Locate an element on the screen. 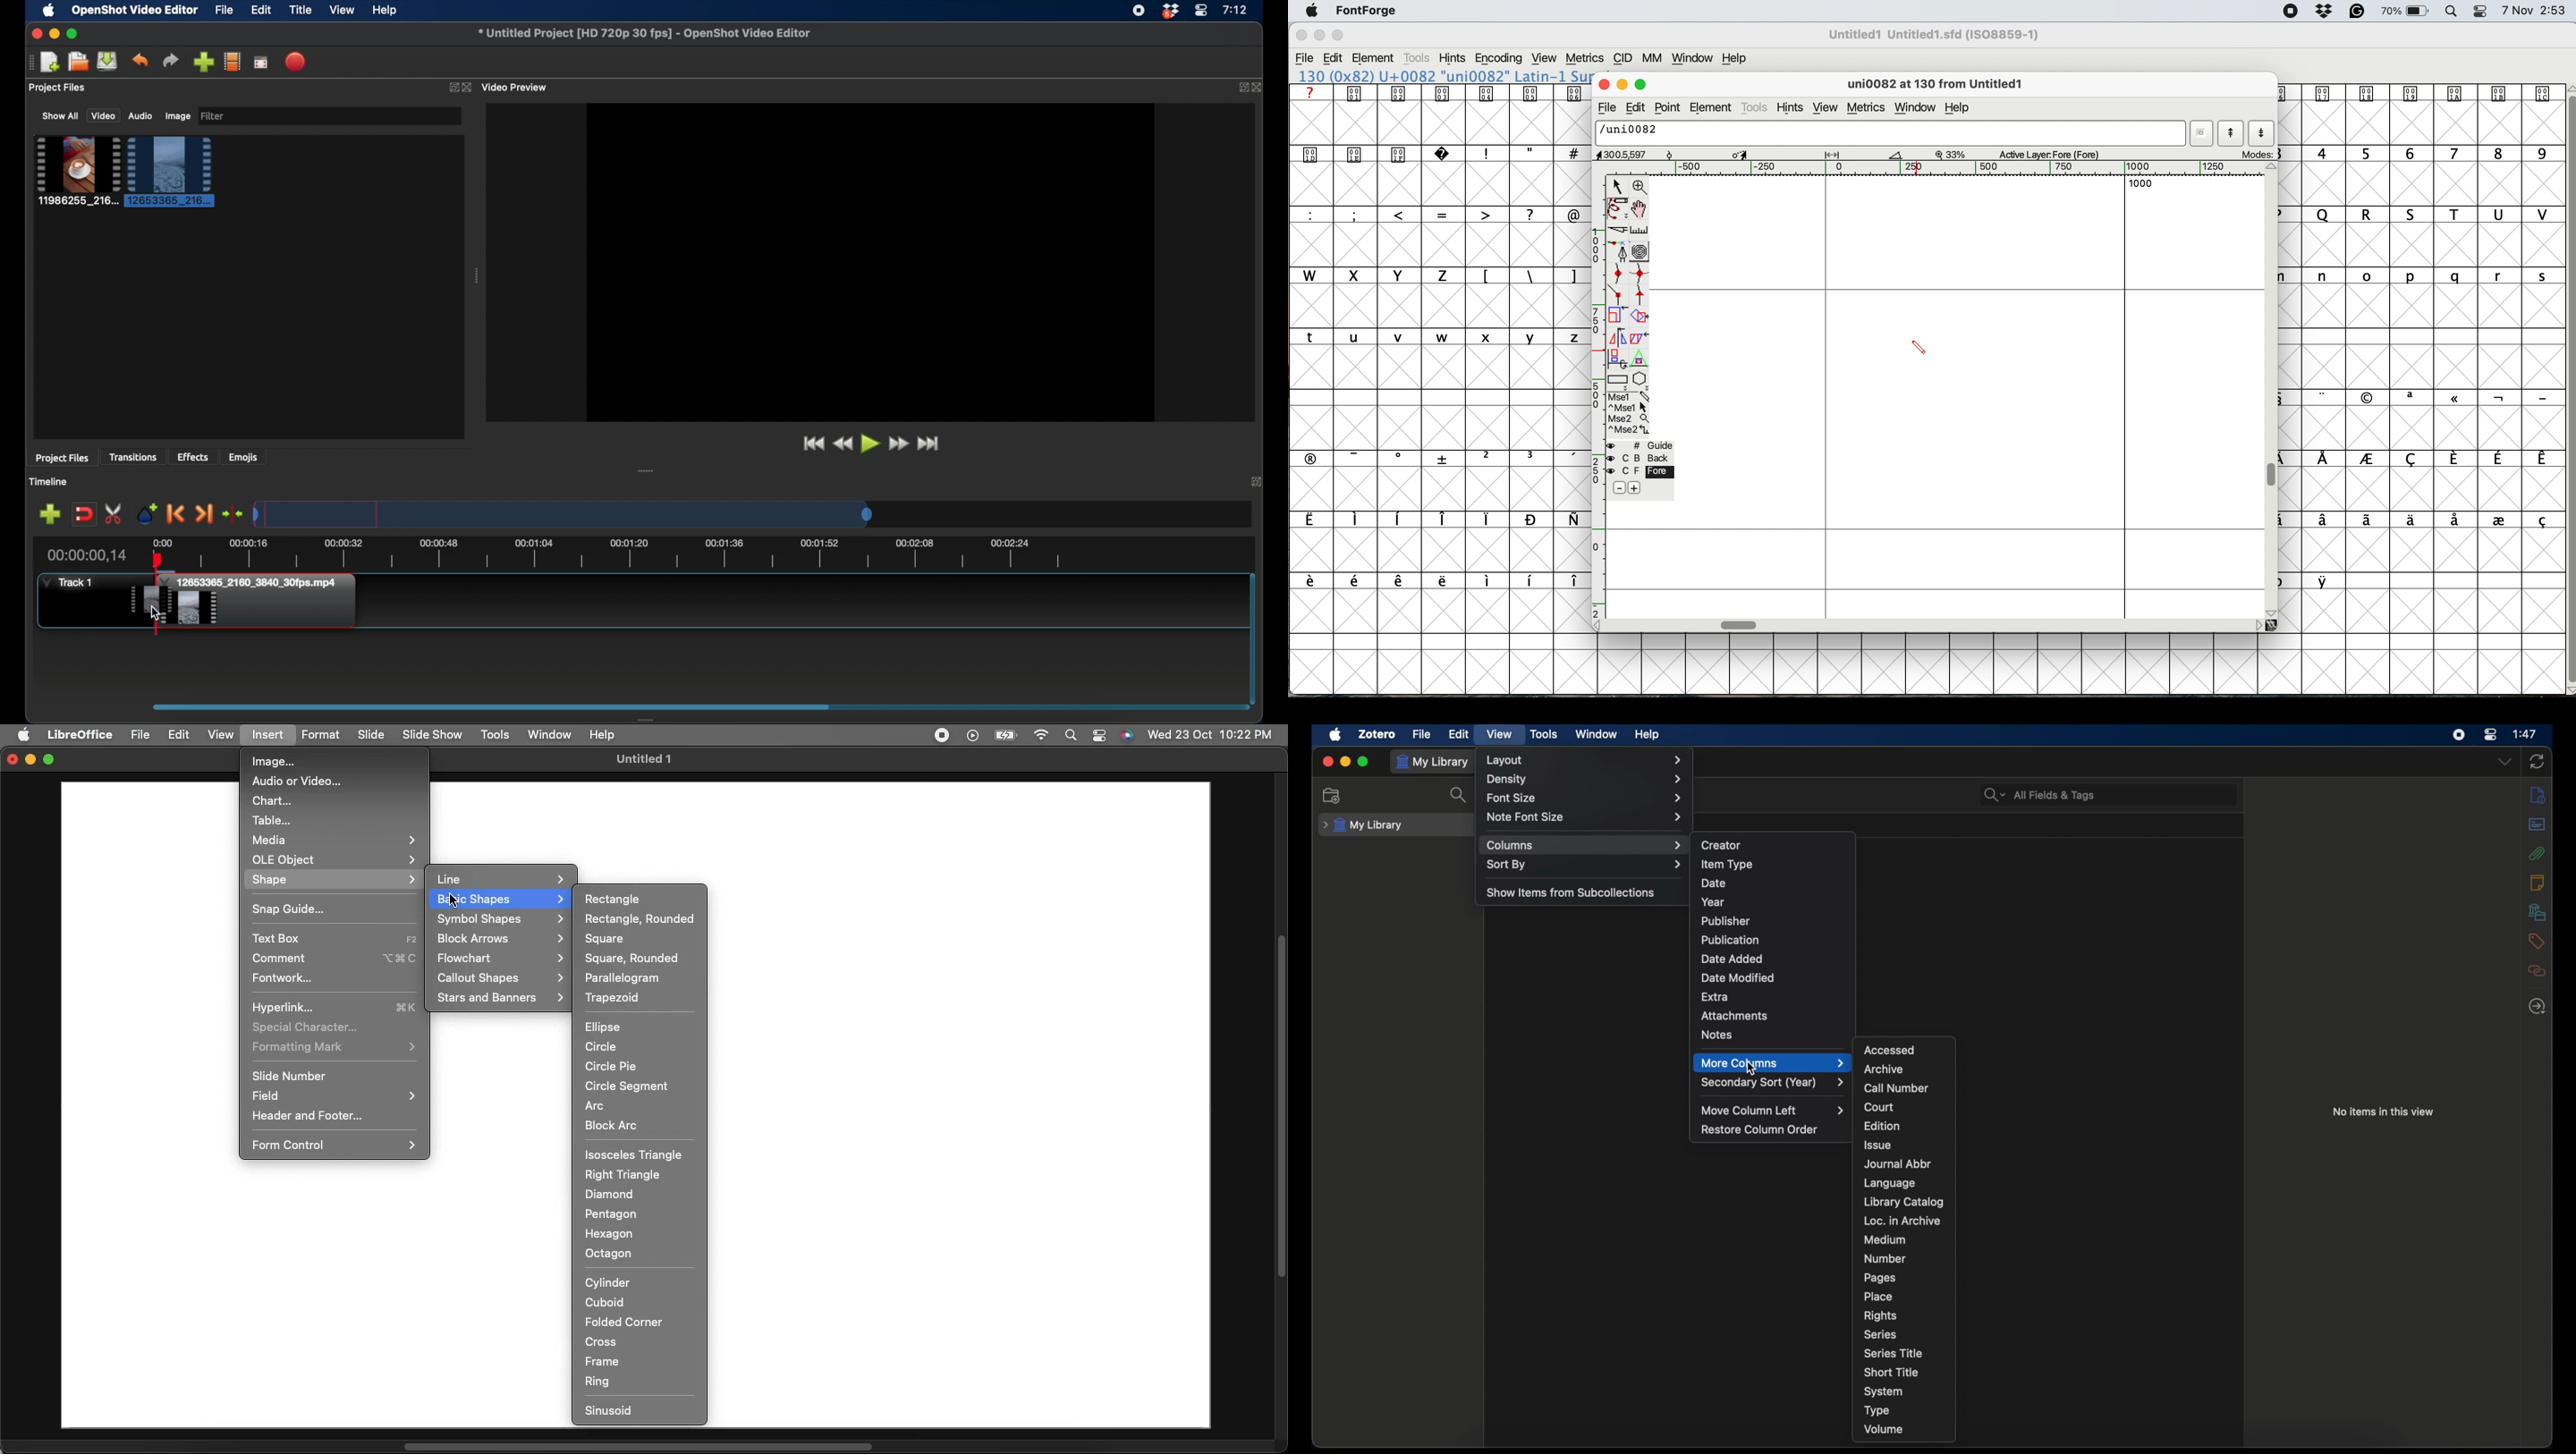 This screenshot has height=1456, width=2576. abstract is located at coordinates (2536, 824).